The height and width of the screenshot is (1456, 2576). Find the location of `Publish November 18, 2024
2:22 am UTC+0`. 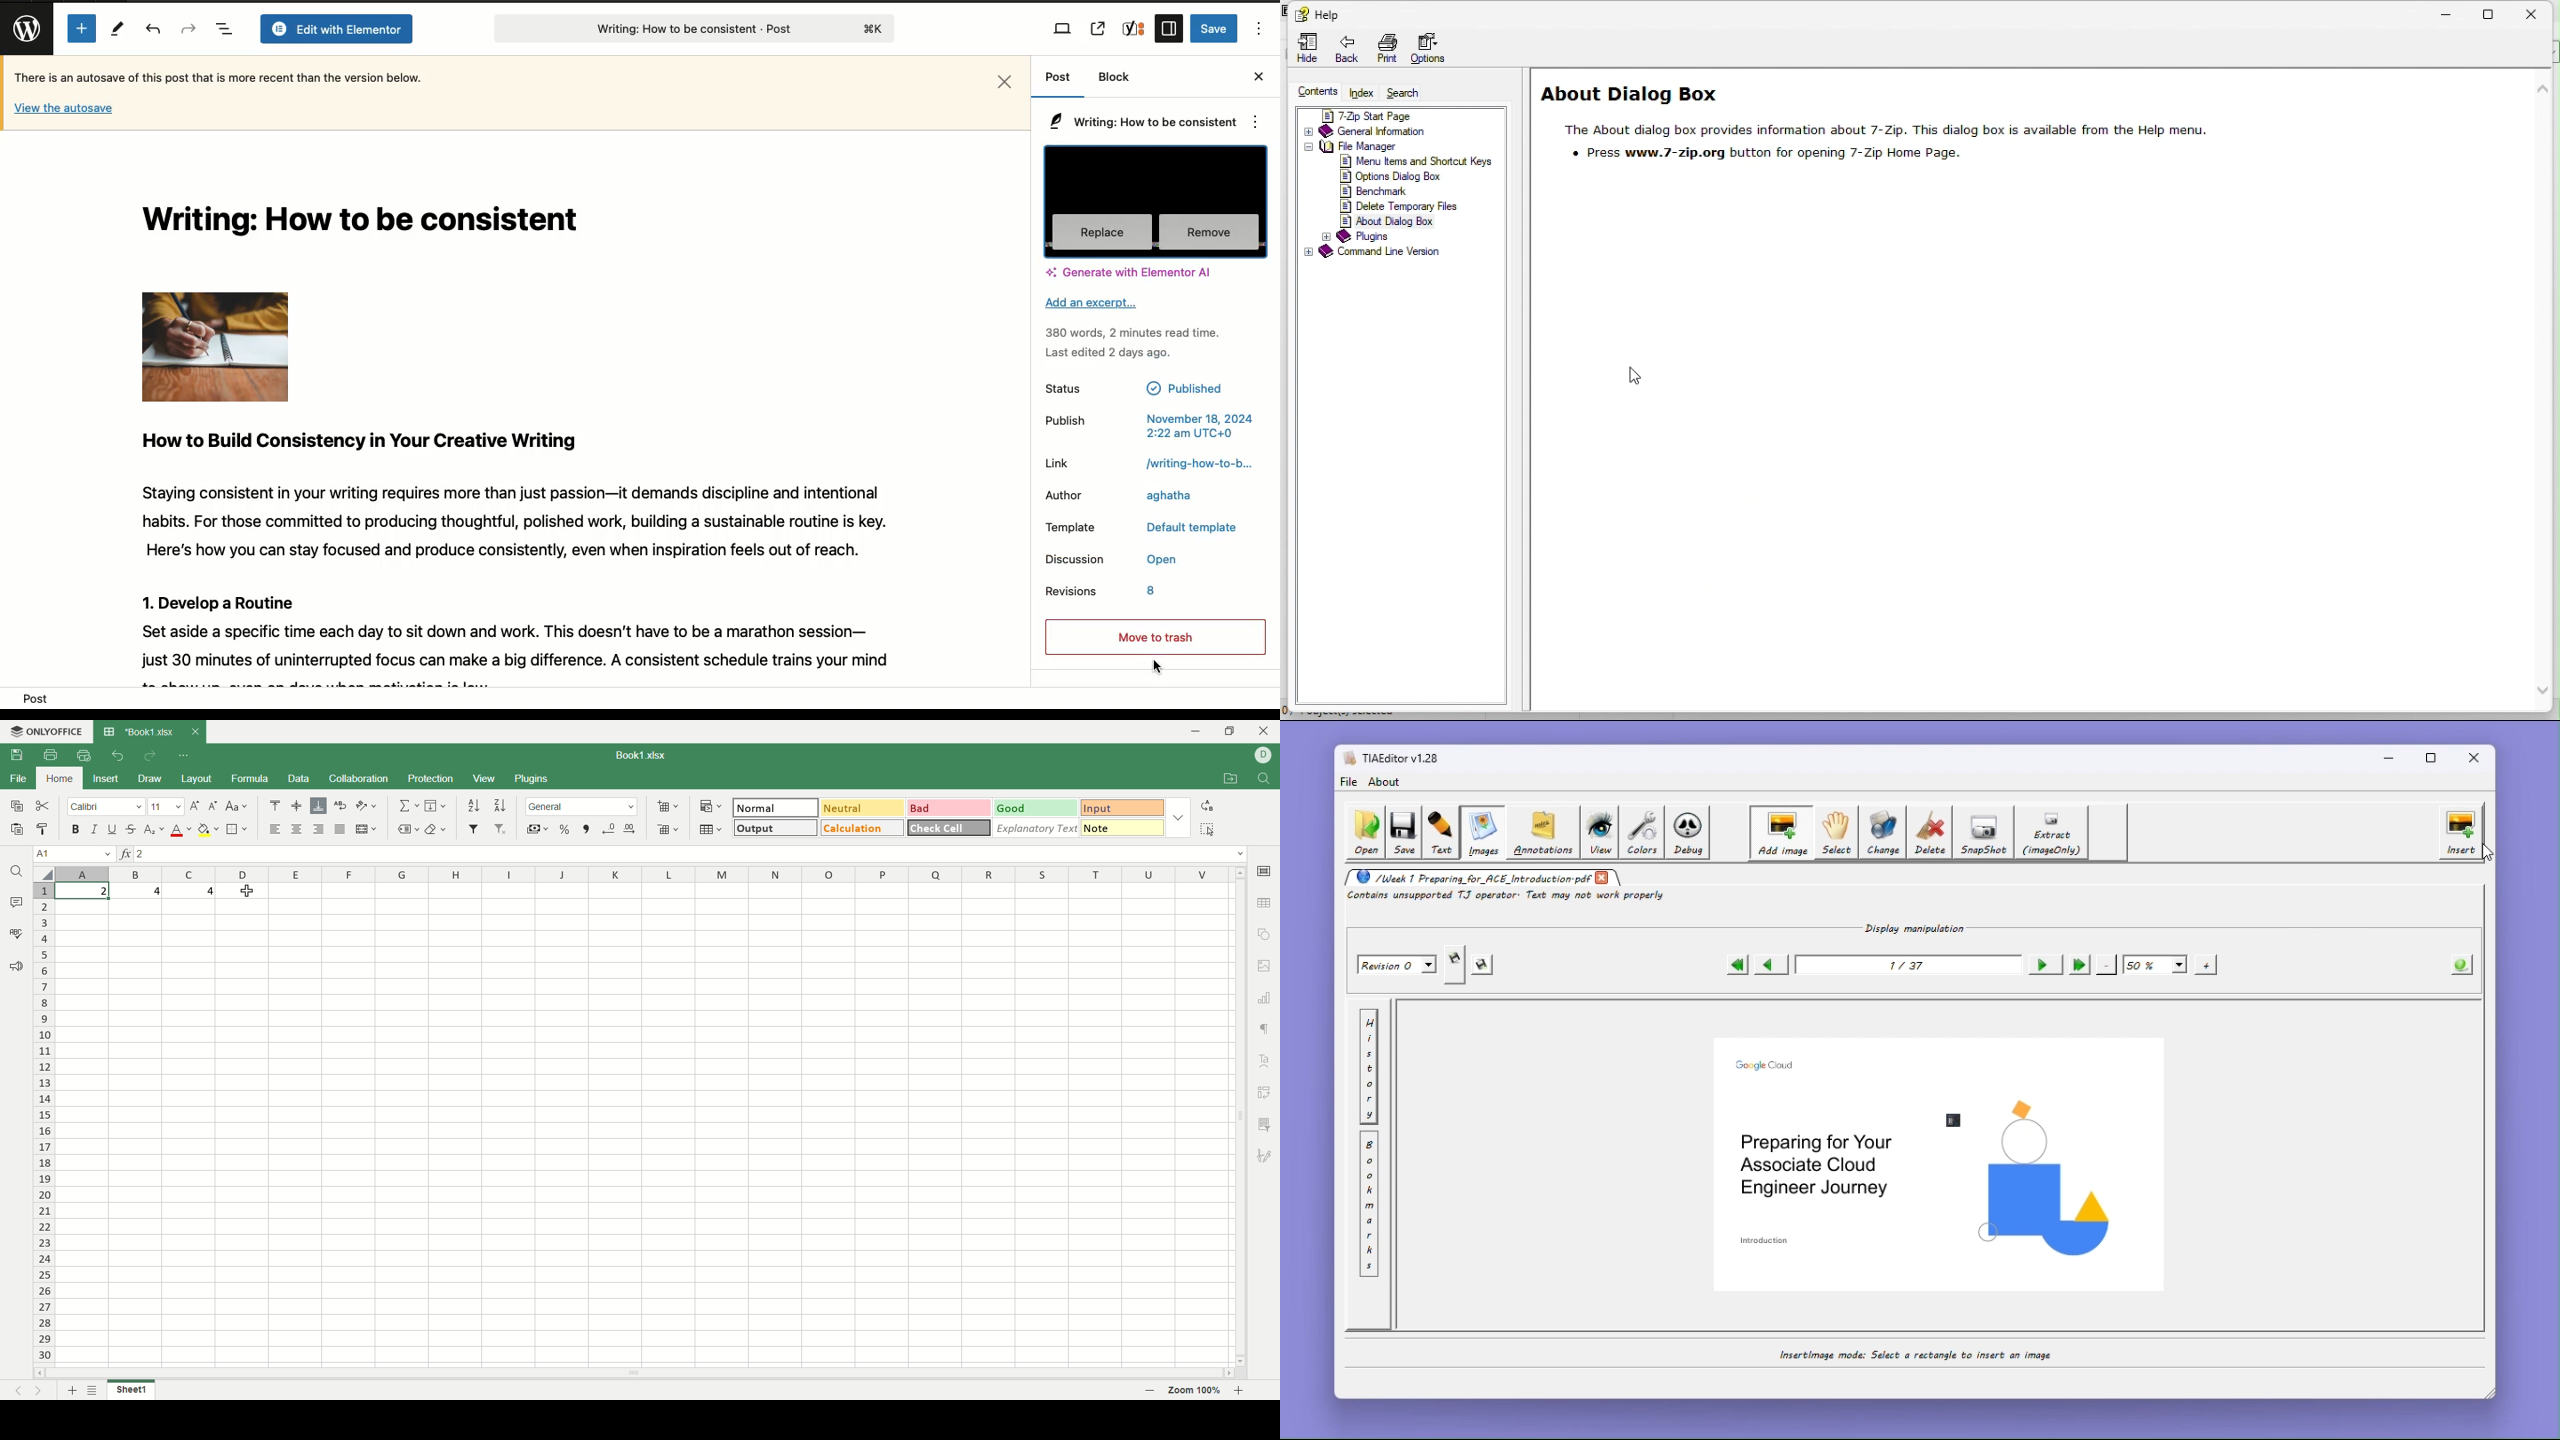

Publish November 18, 2024
2:22 am UTC+0 is located at coordinates (1149, 428).